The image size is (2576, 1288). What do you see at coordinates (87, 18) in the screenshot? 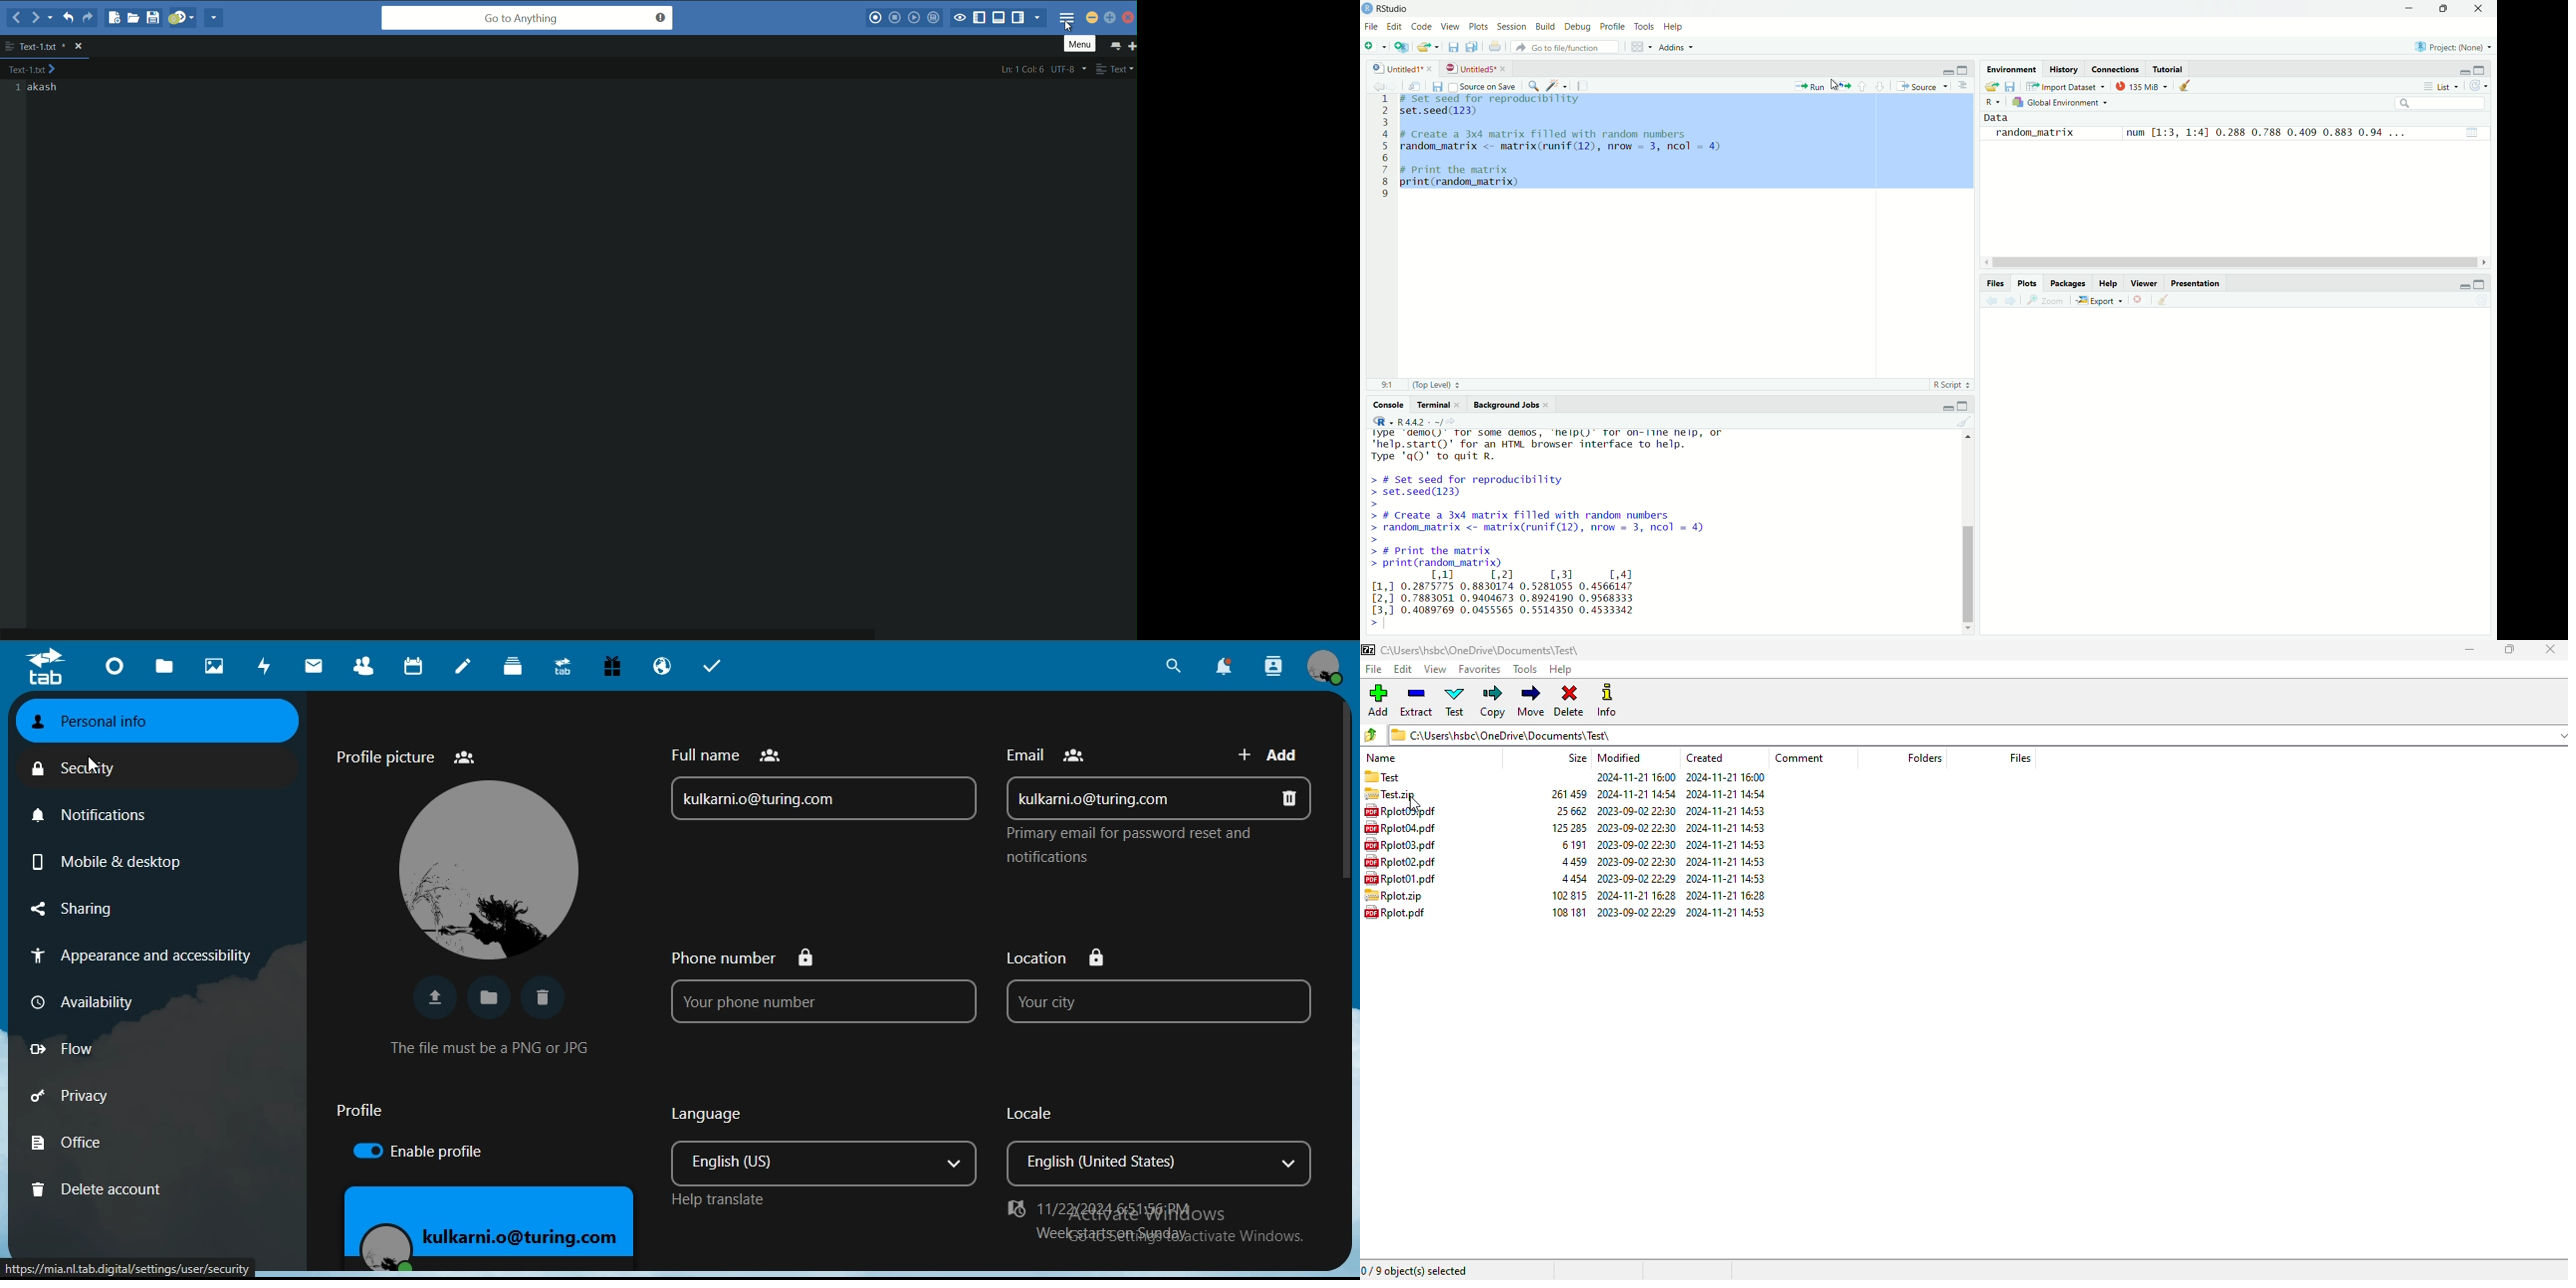
I see `redo` at bounding box center [87, 18].